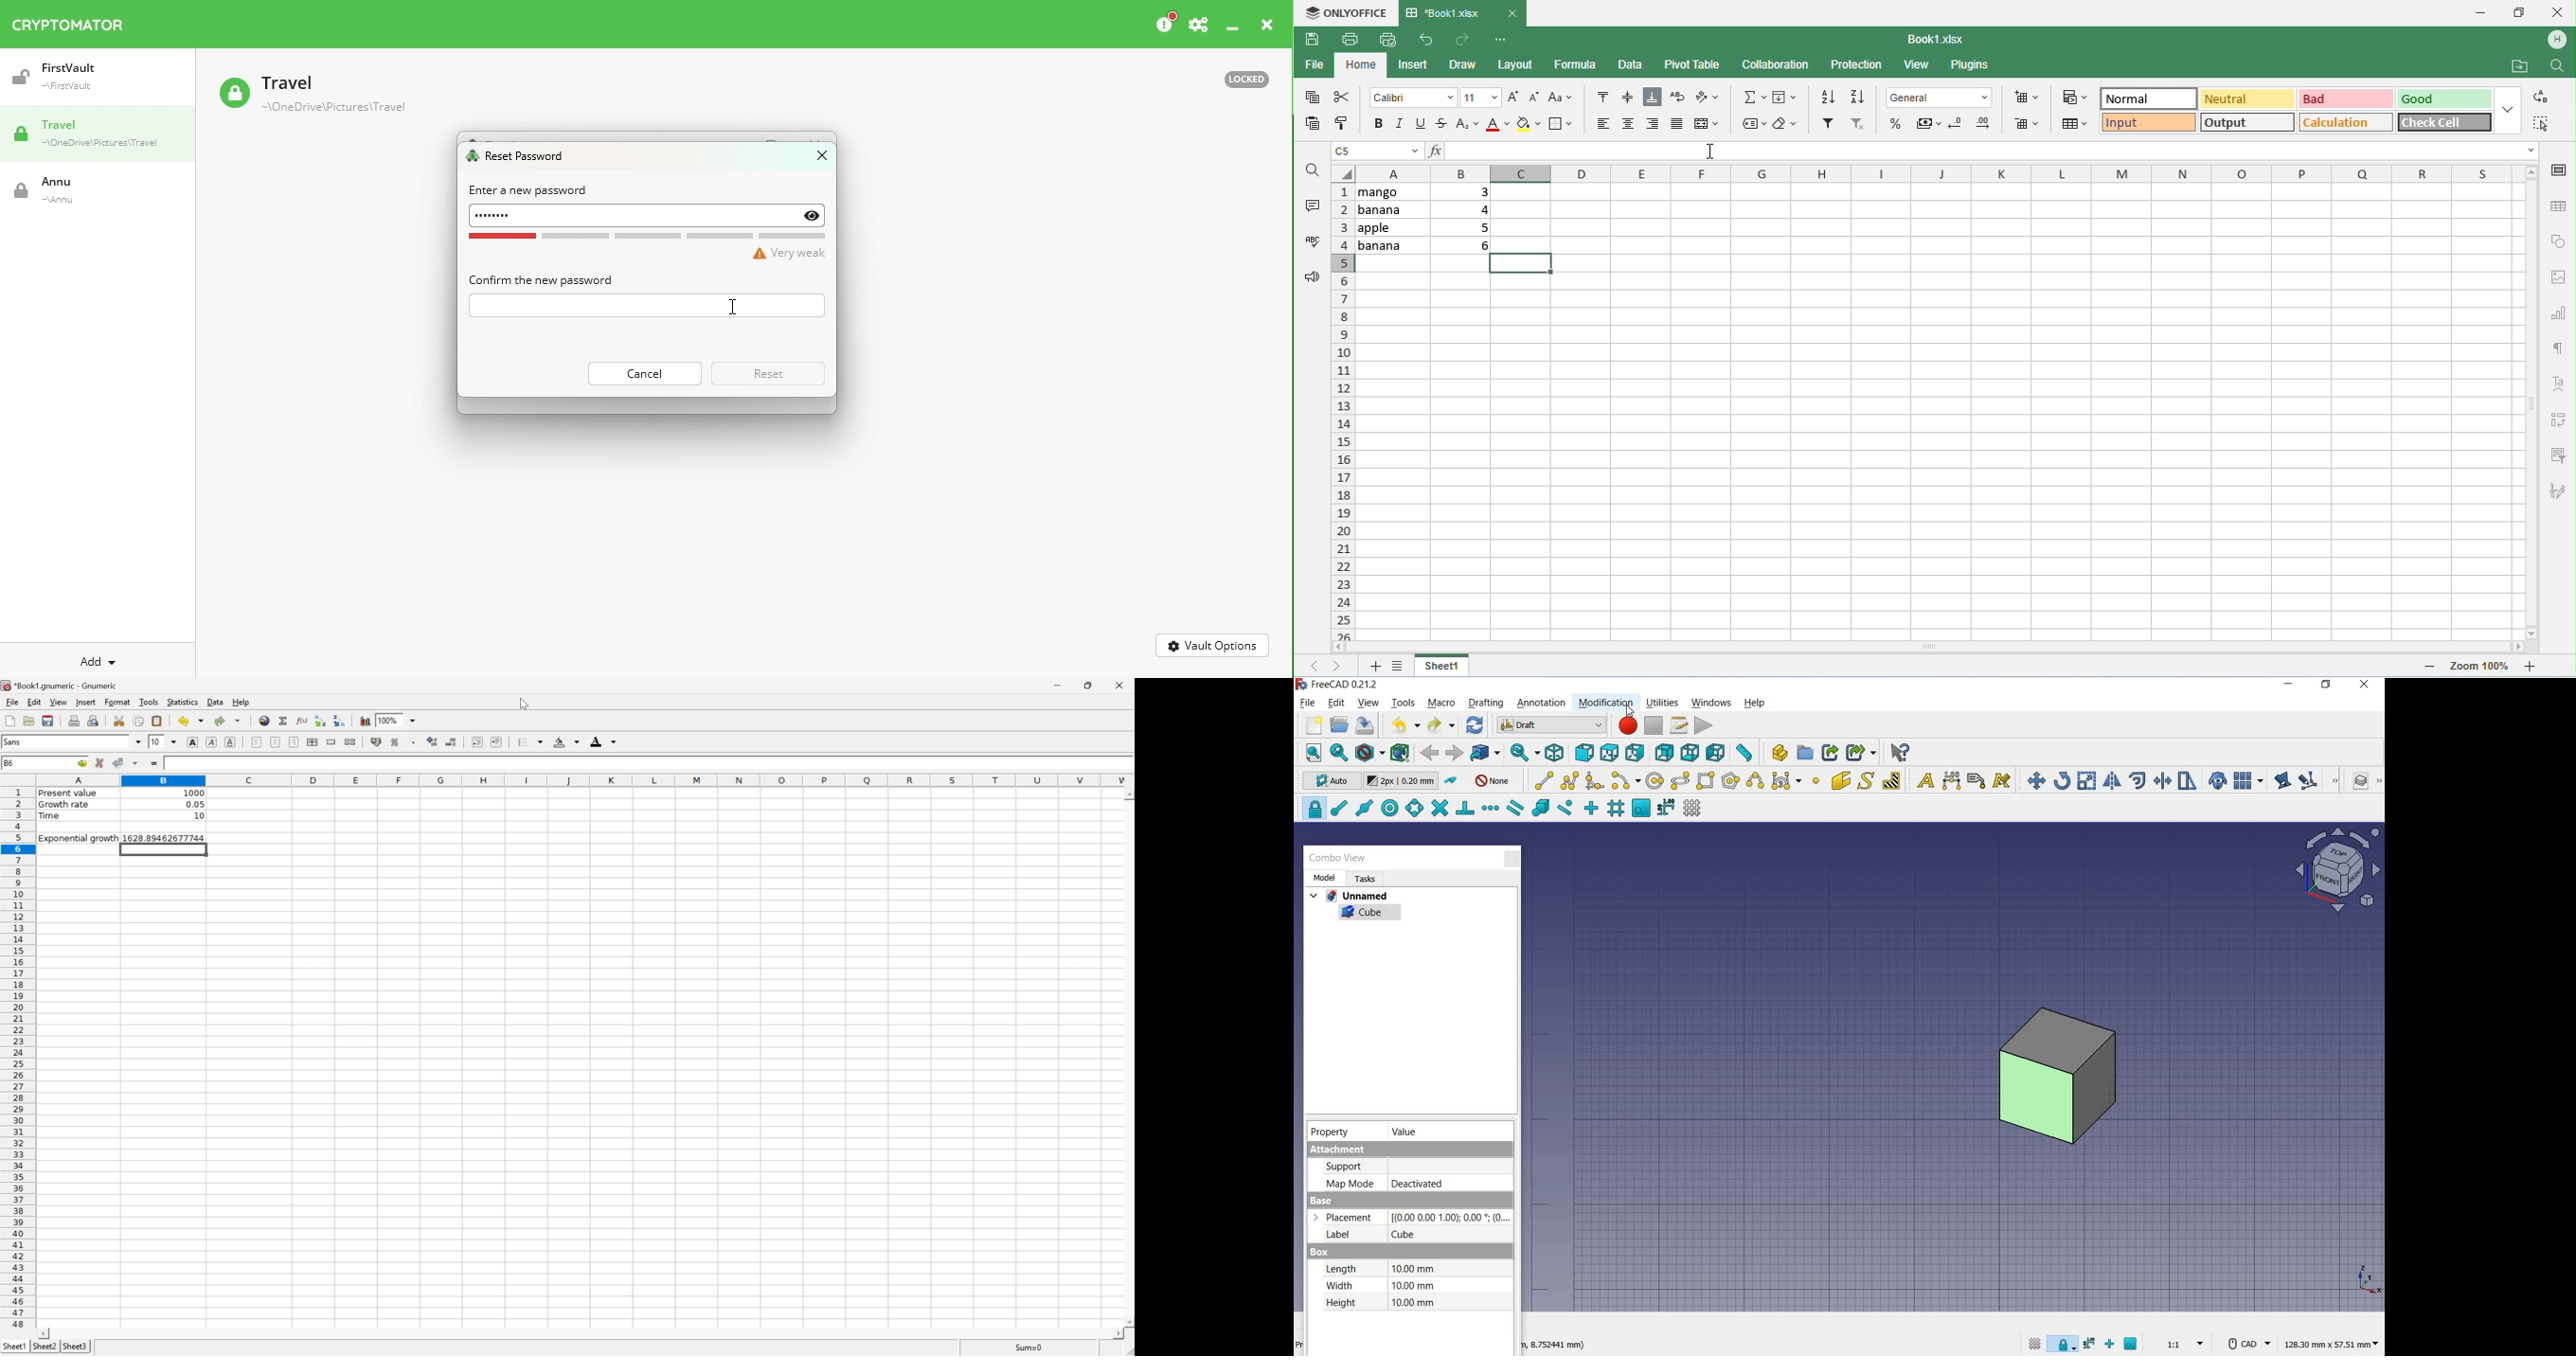 This screenshot has width=2576, height=1372. What do you see at coordinates (1606, 703) in the screenshot?
I see `modification` at bounding box center [1606, 703].